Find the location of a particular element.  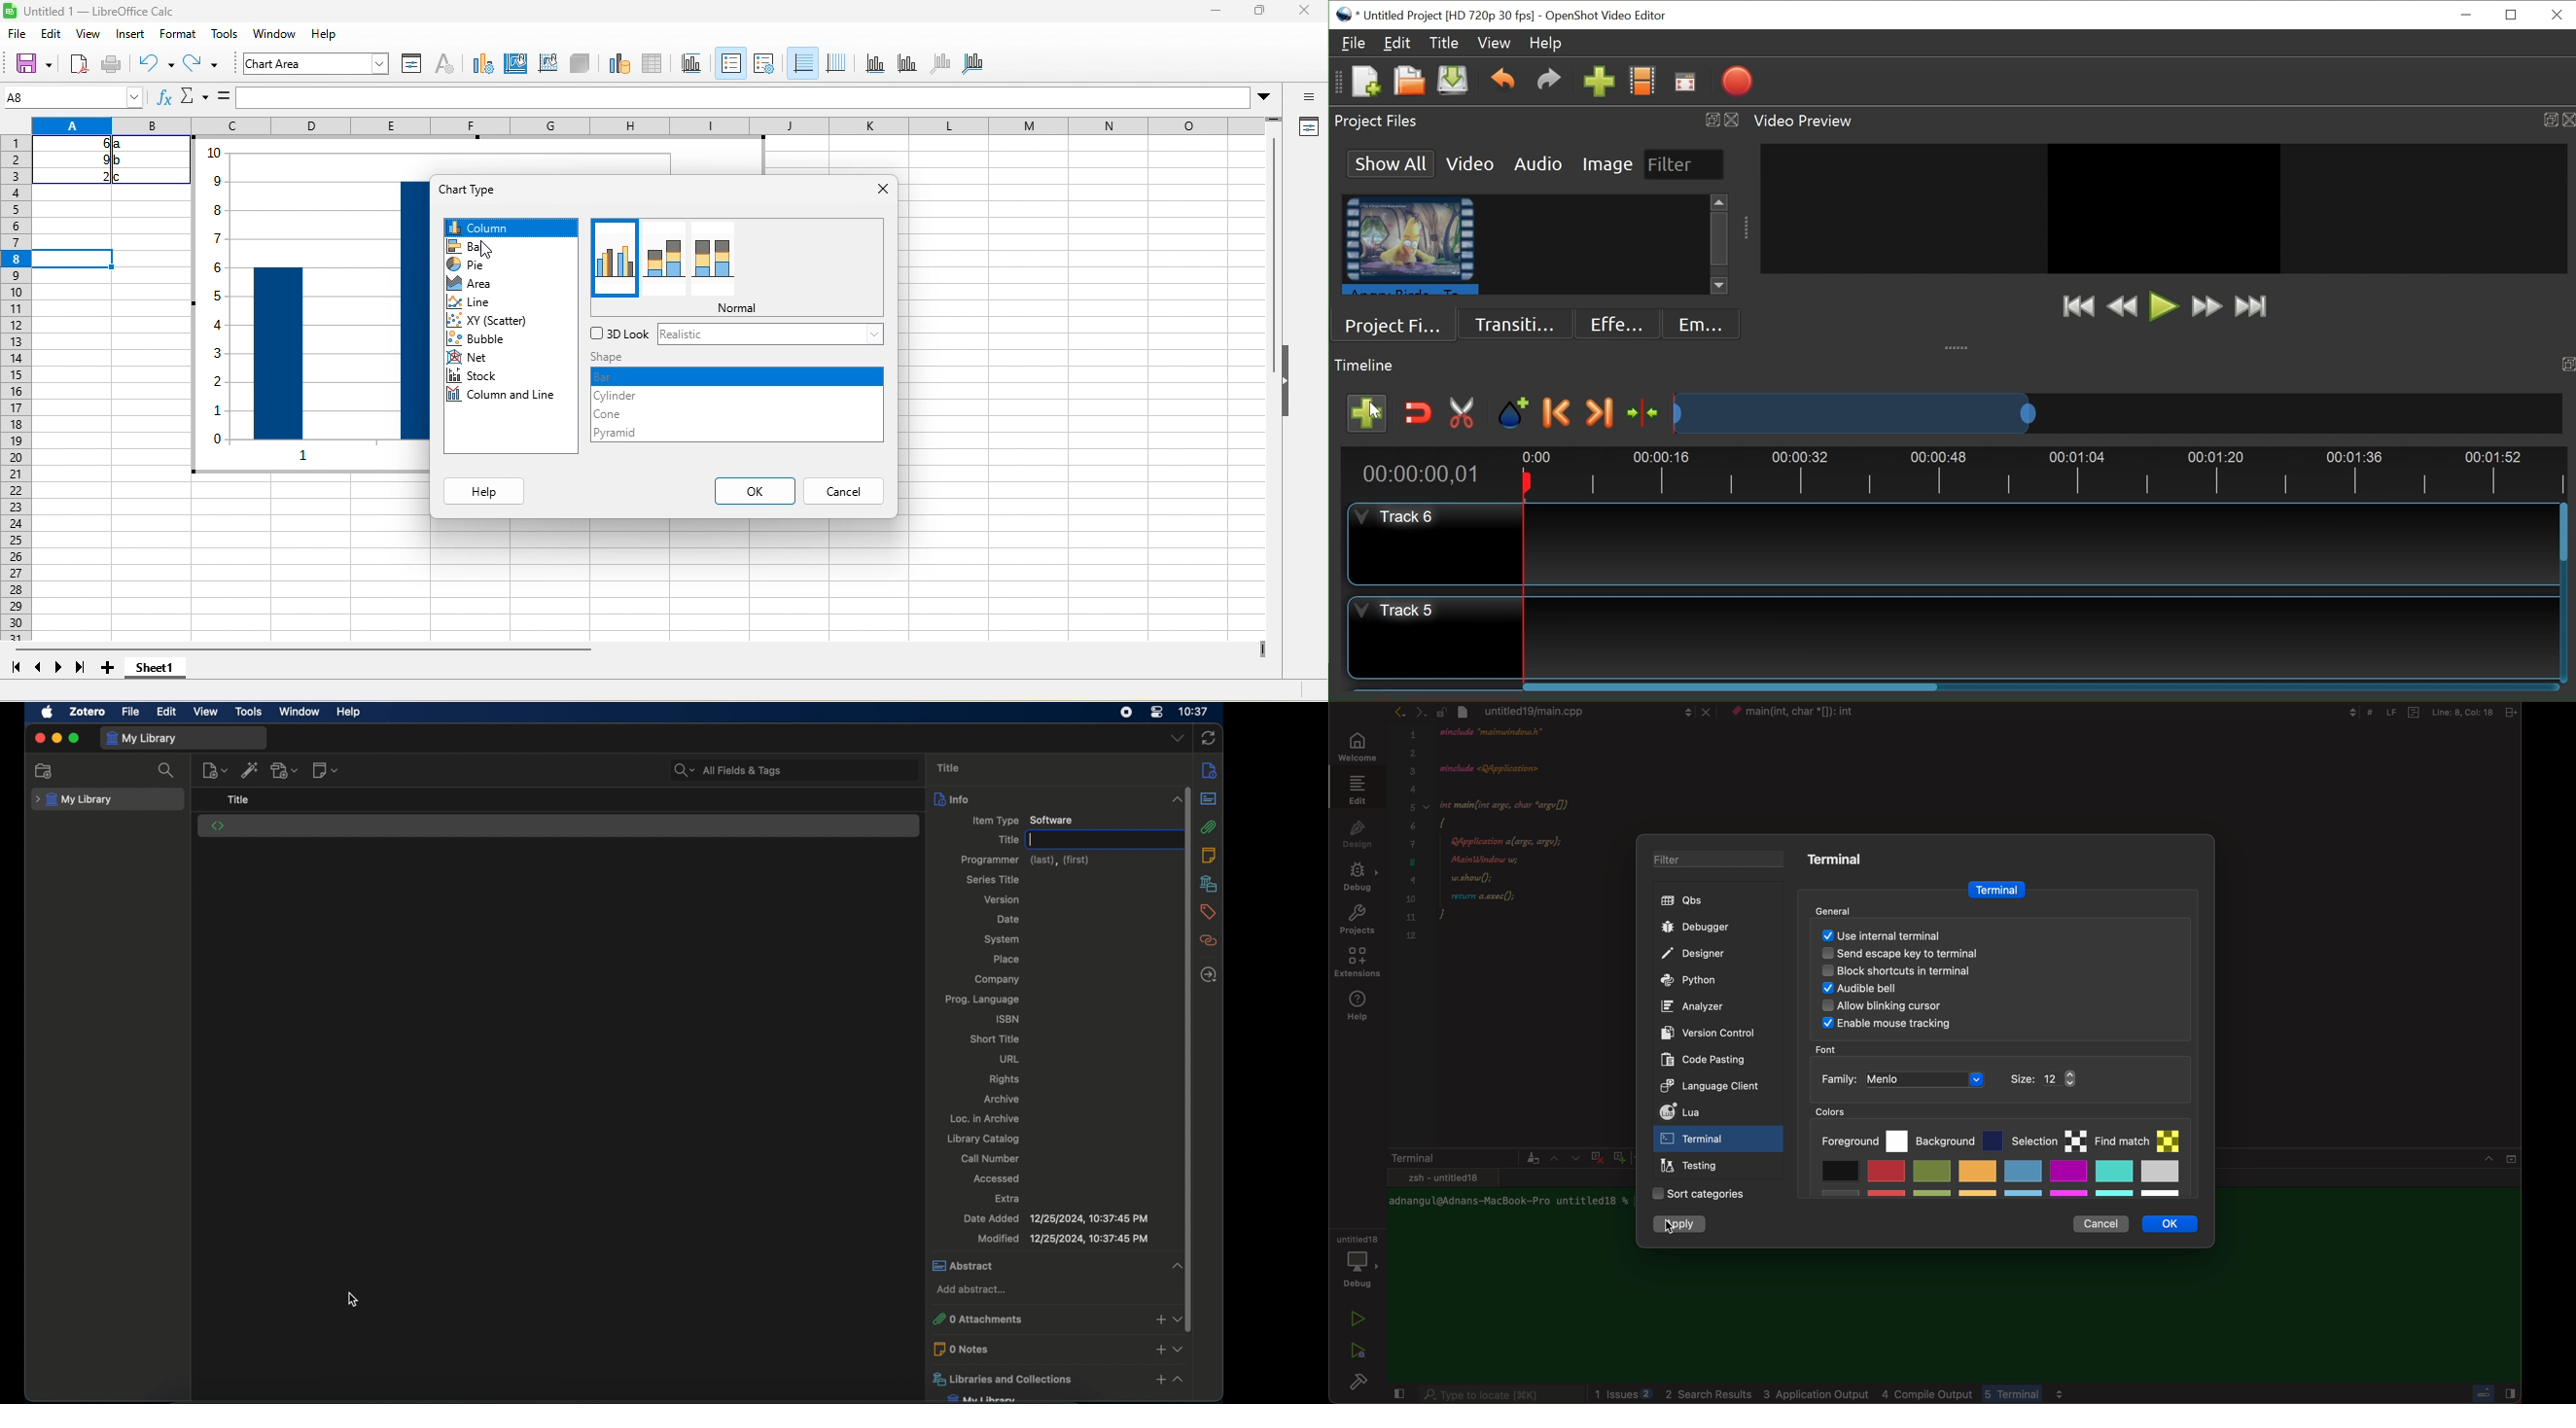

apply changes is located at coordinates (1682, 1225).